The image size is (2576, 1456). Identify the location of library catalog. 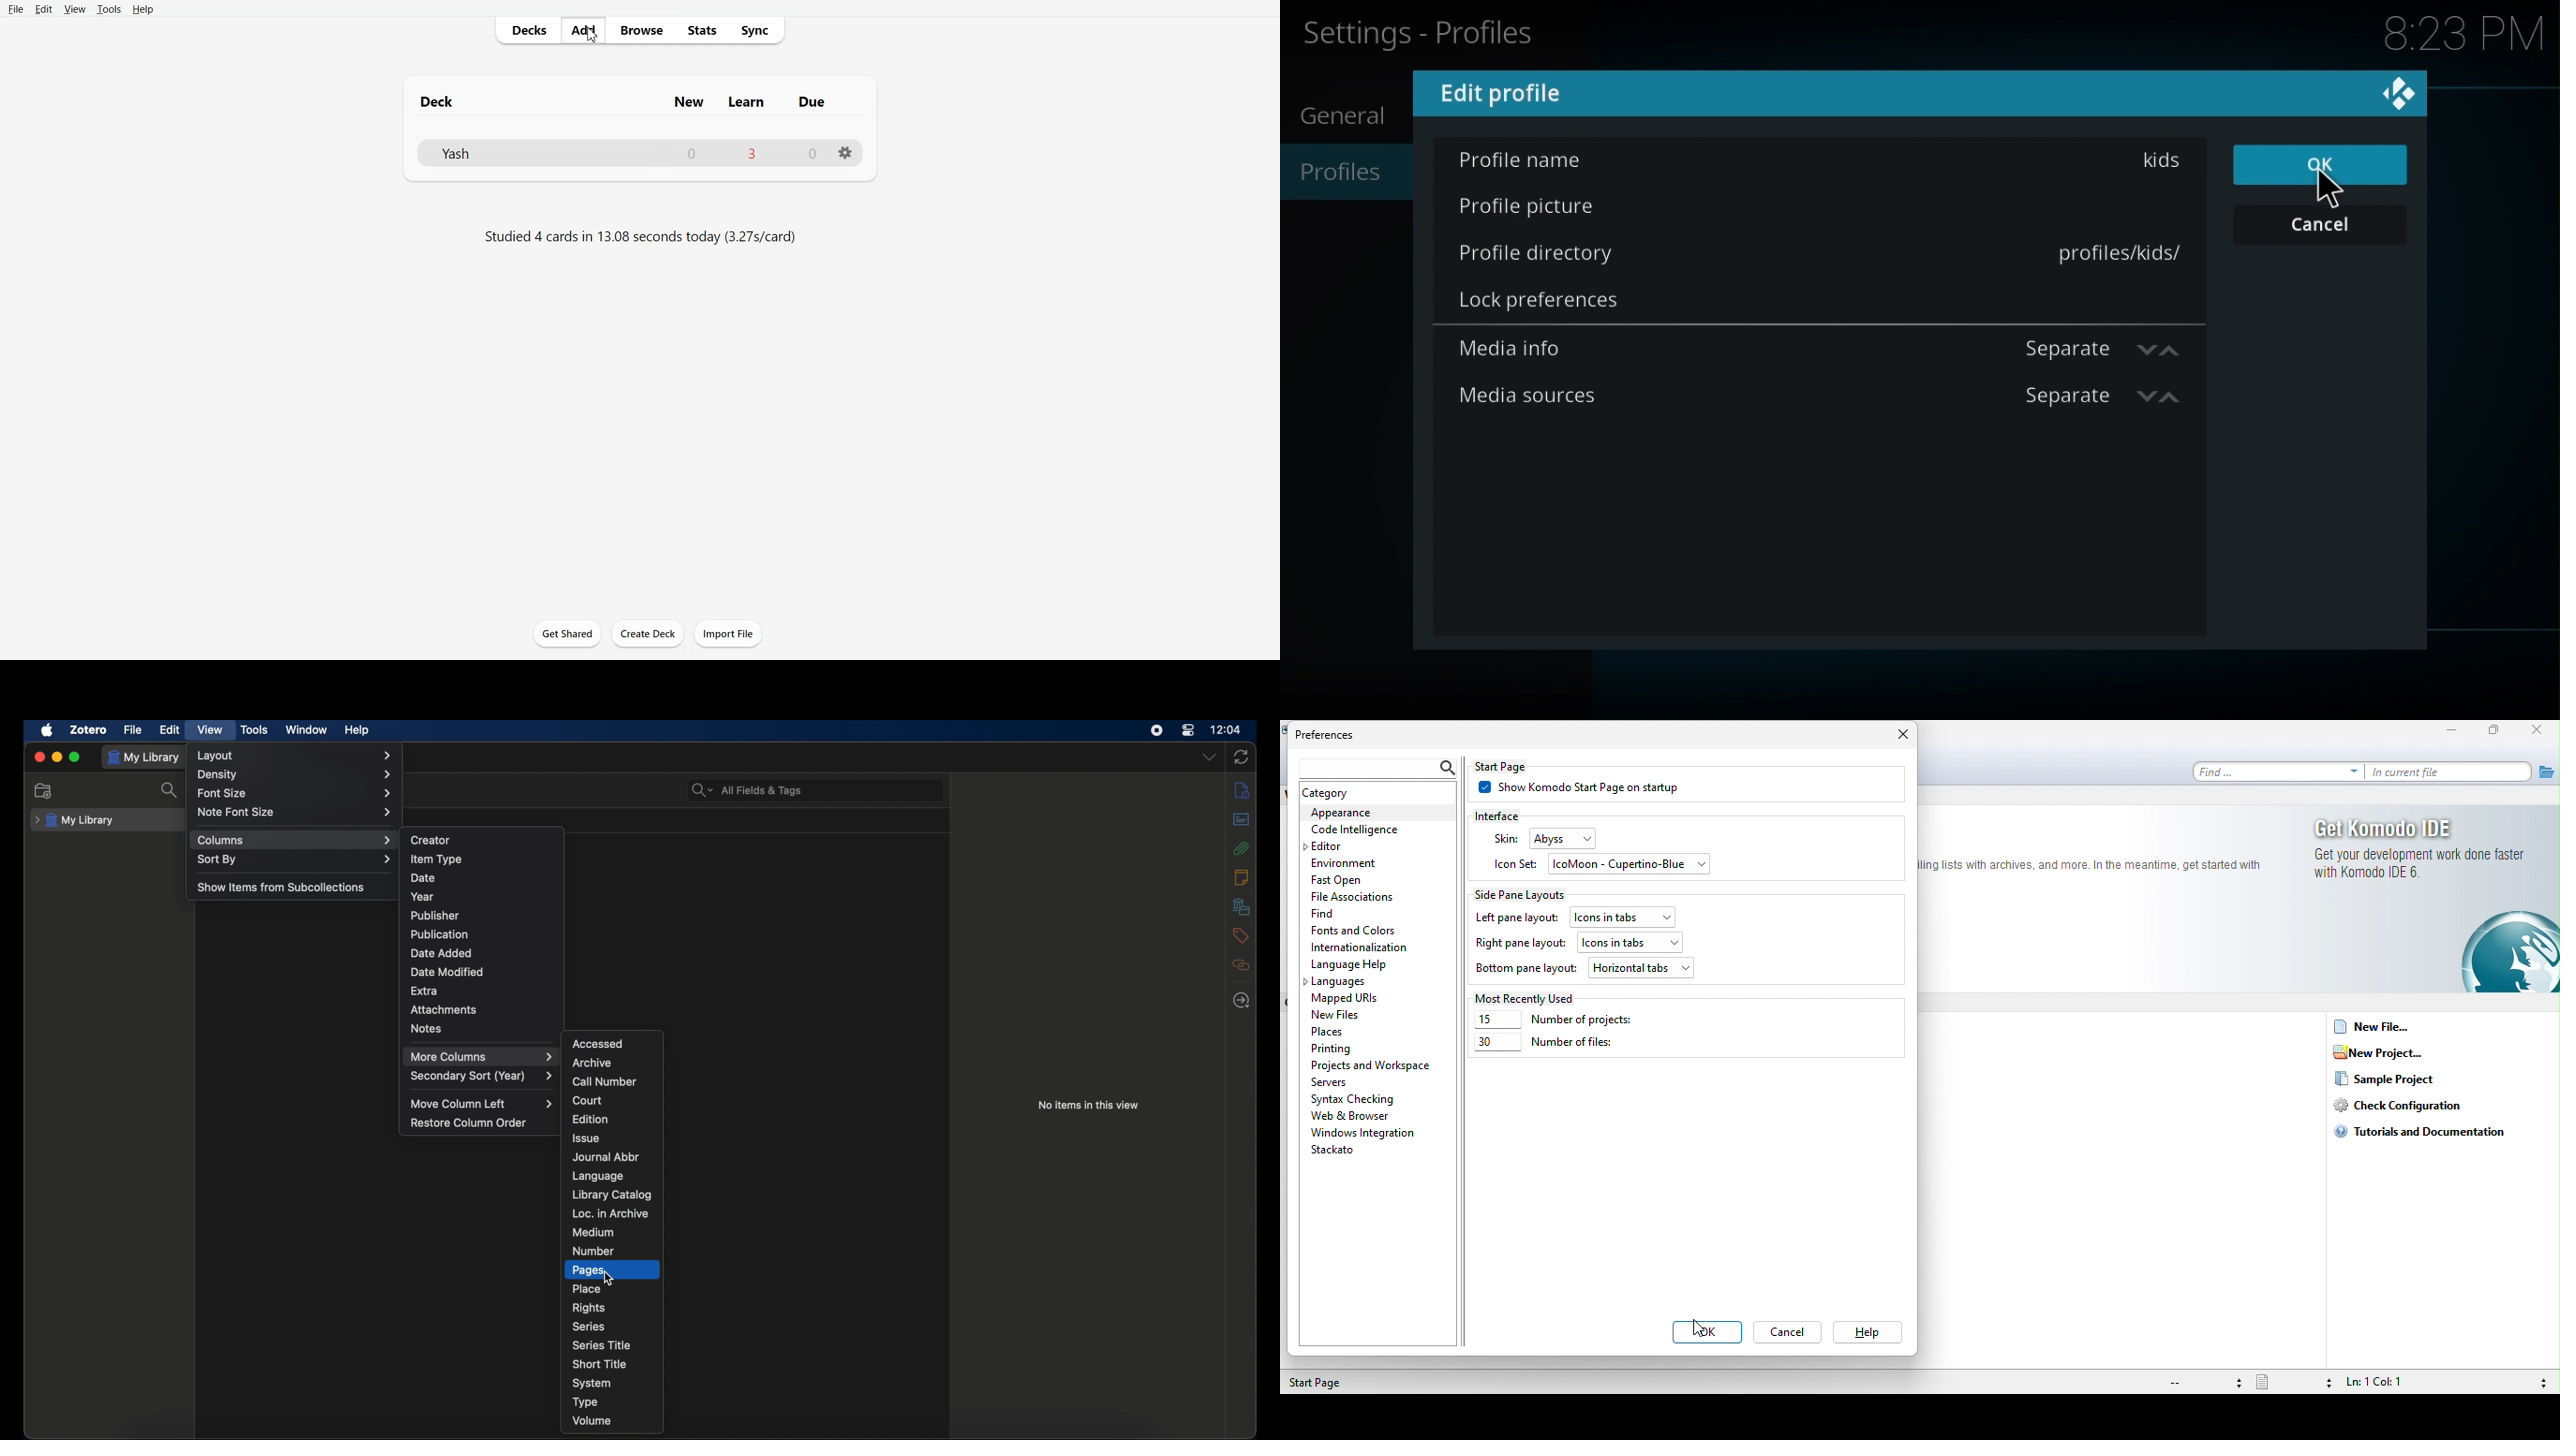
(611, 1194).